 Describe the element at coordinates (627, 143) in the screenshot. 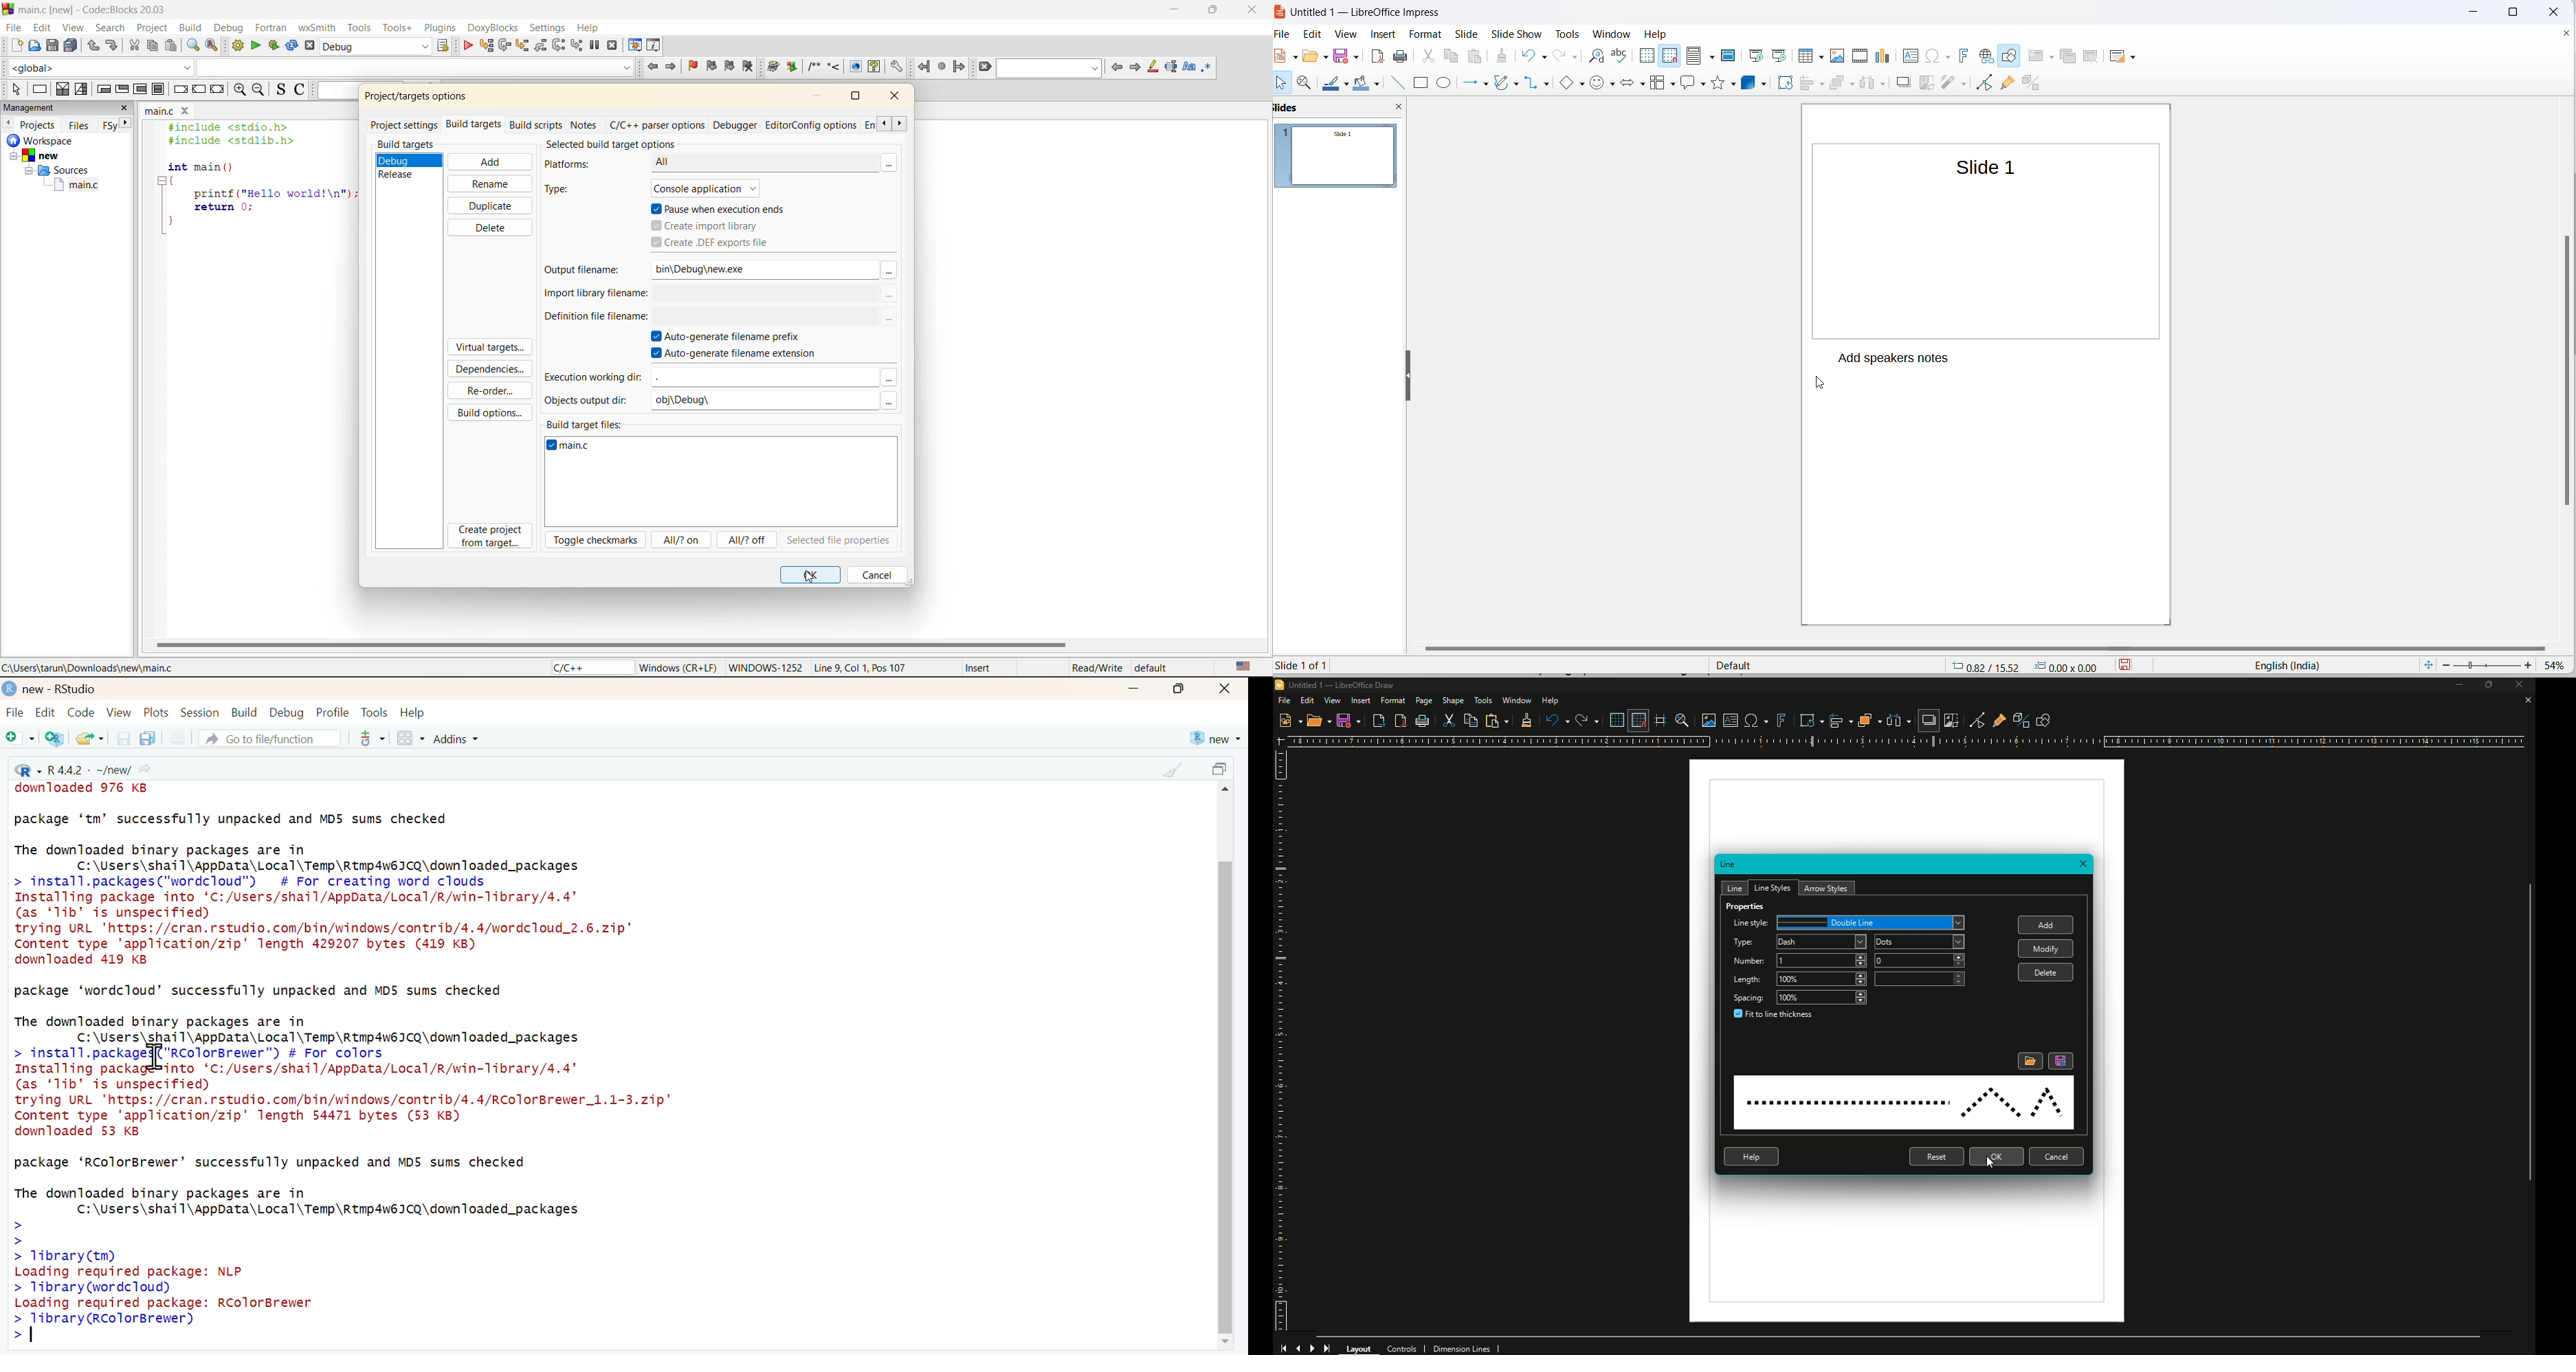

I see `selected build target options` at that location.